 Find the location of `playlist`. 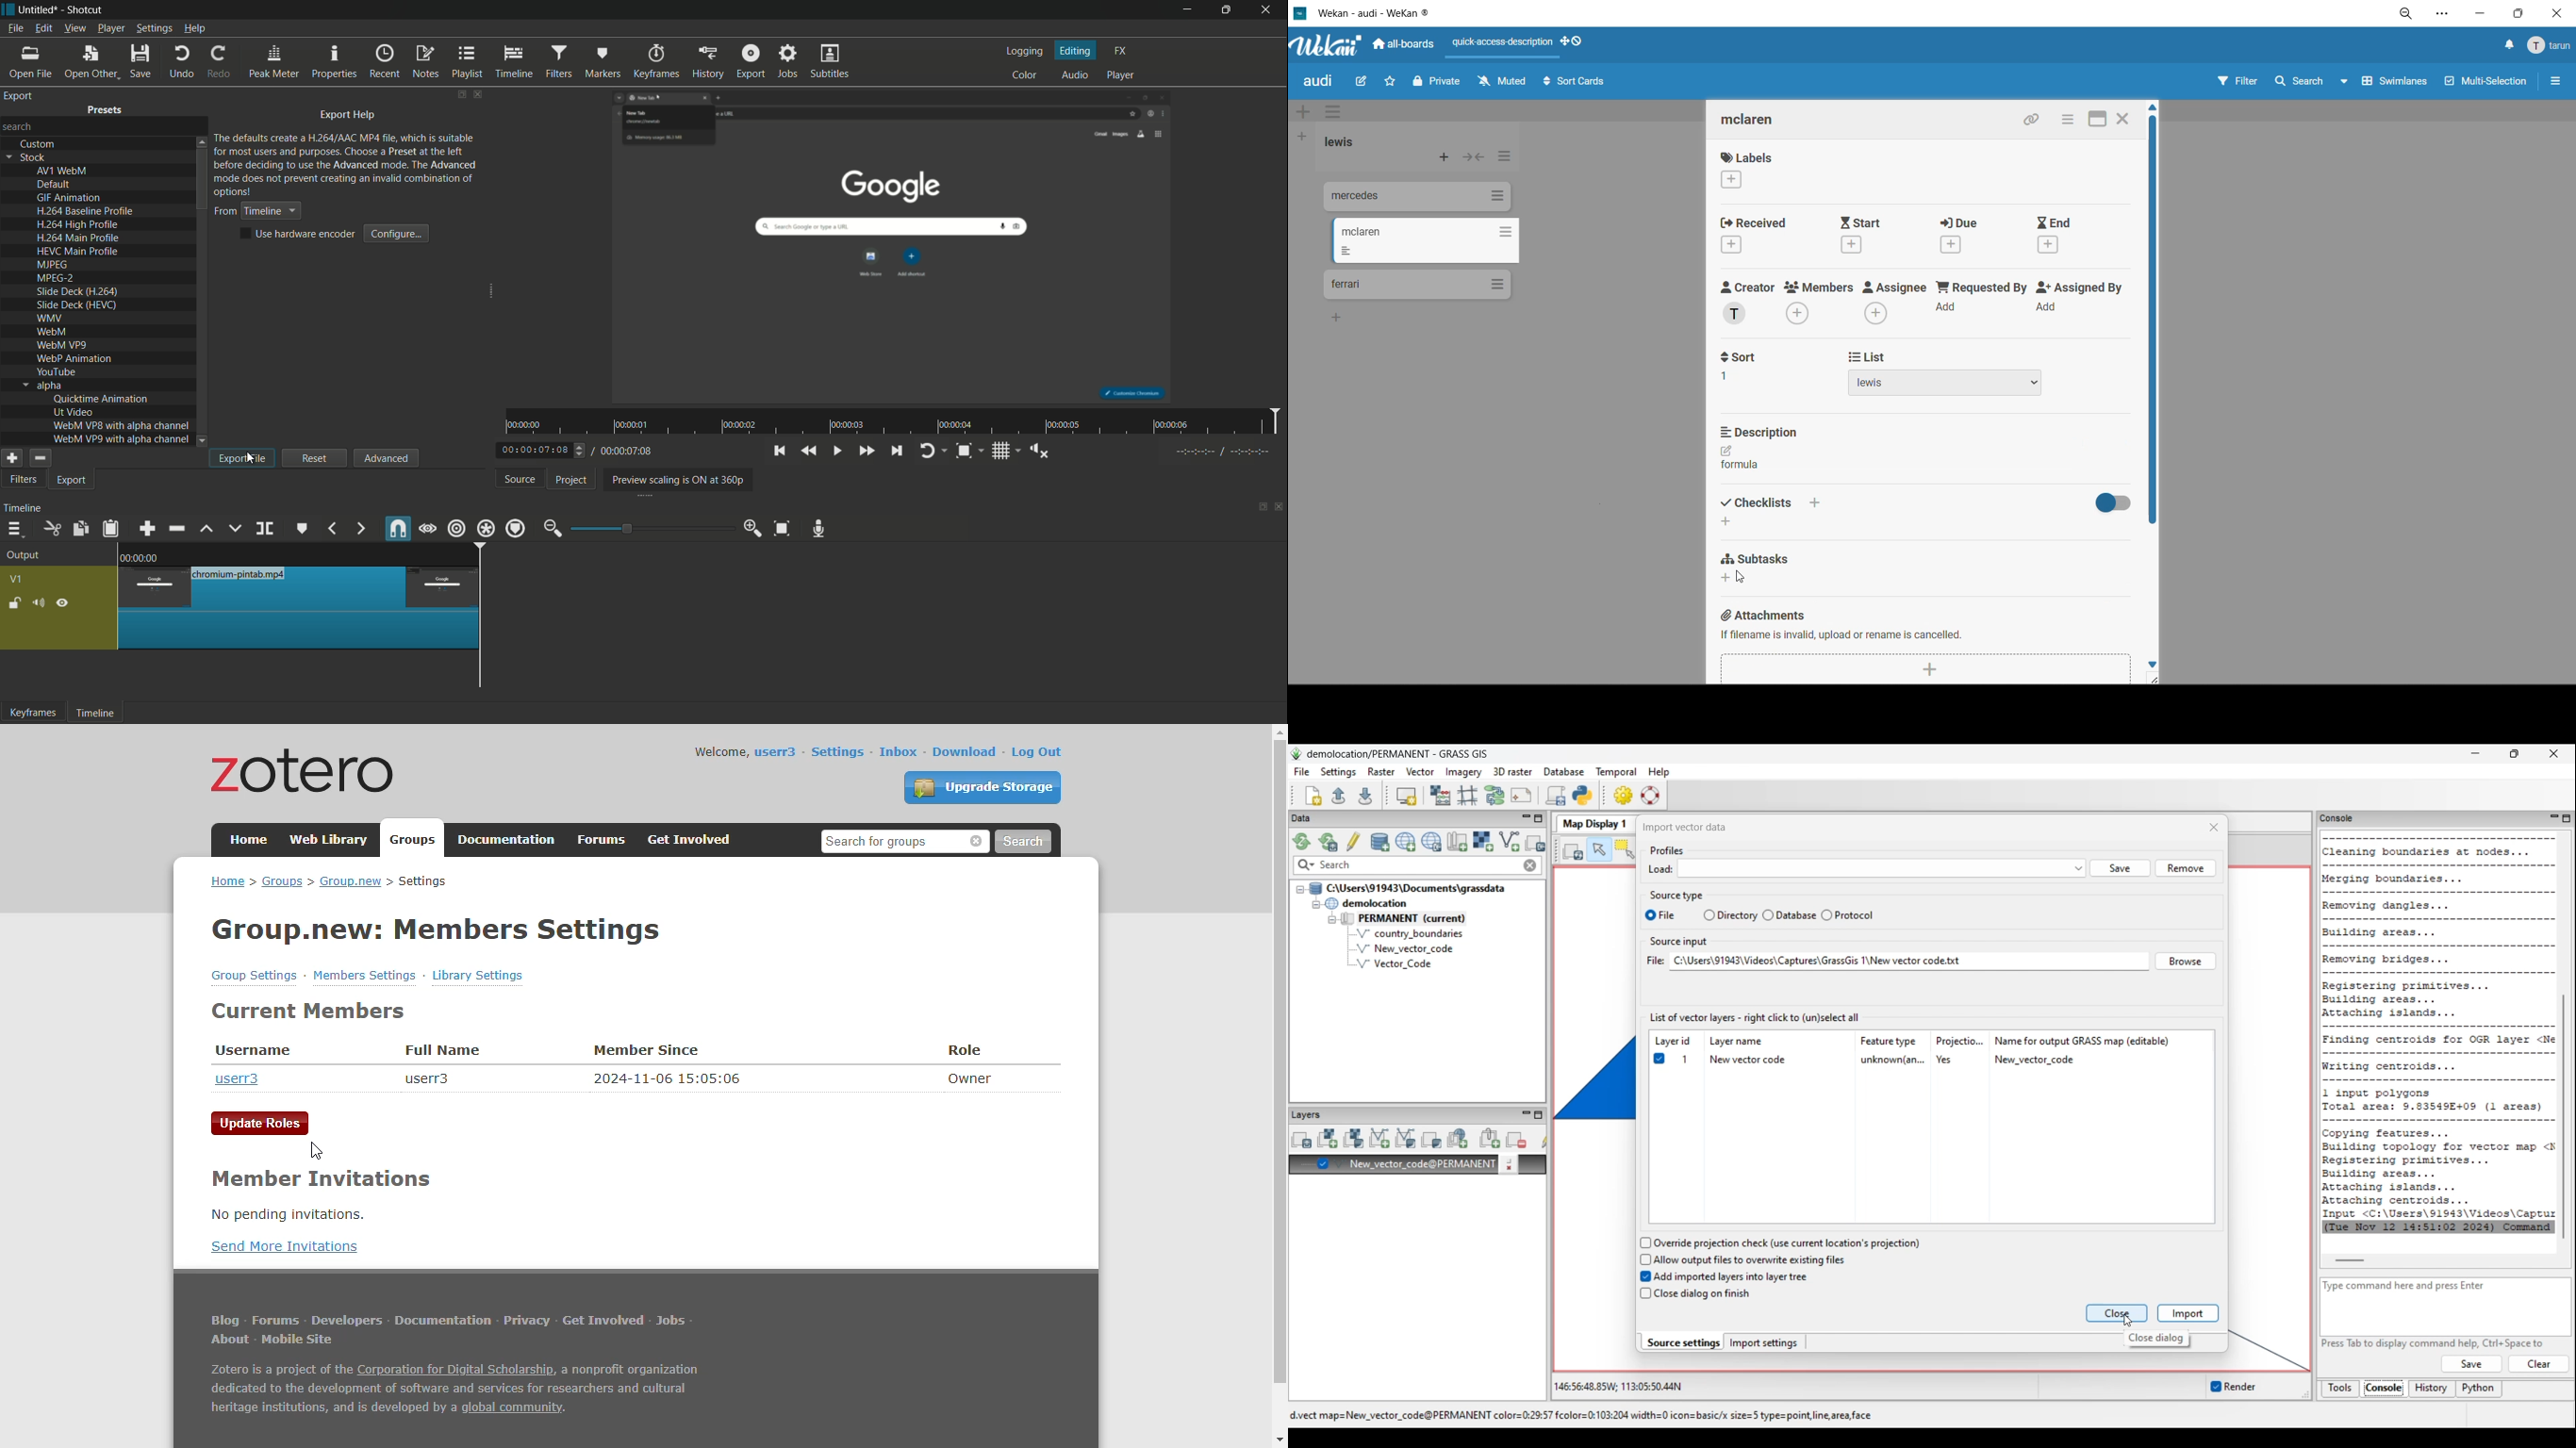

playlist is located at coordinates (468, 61).